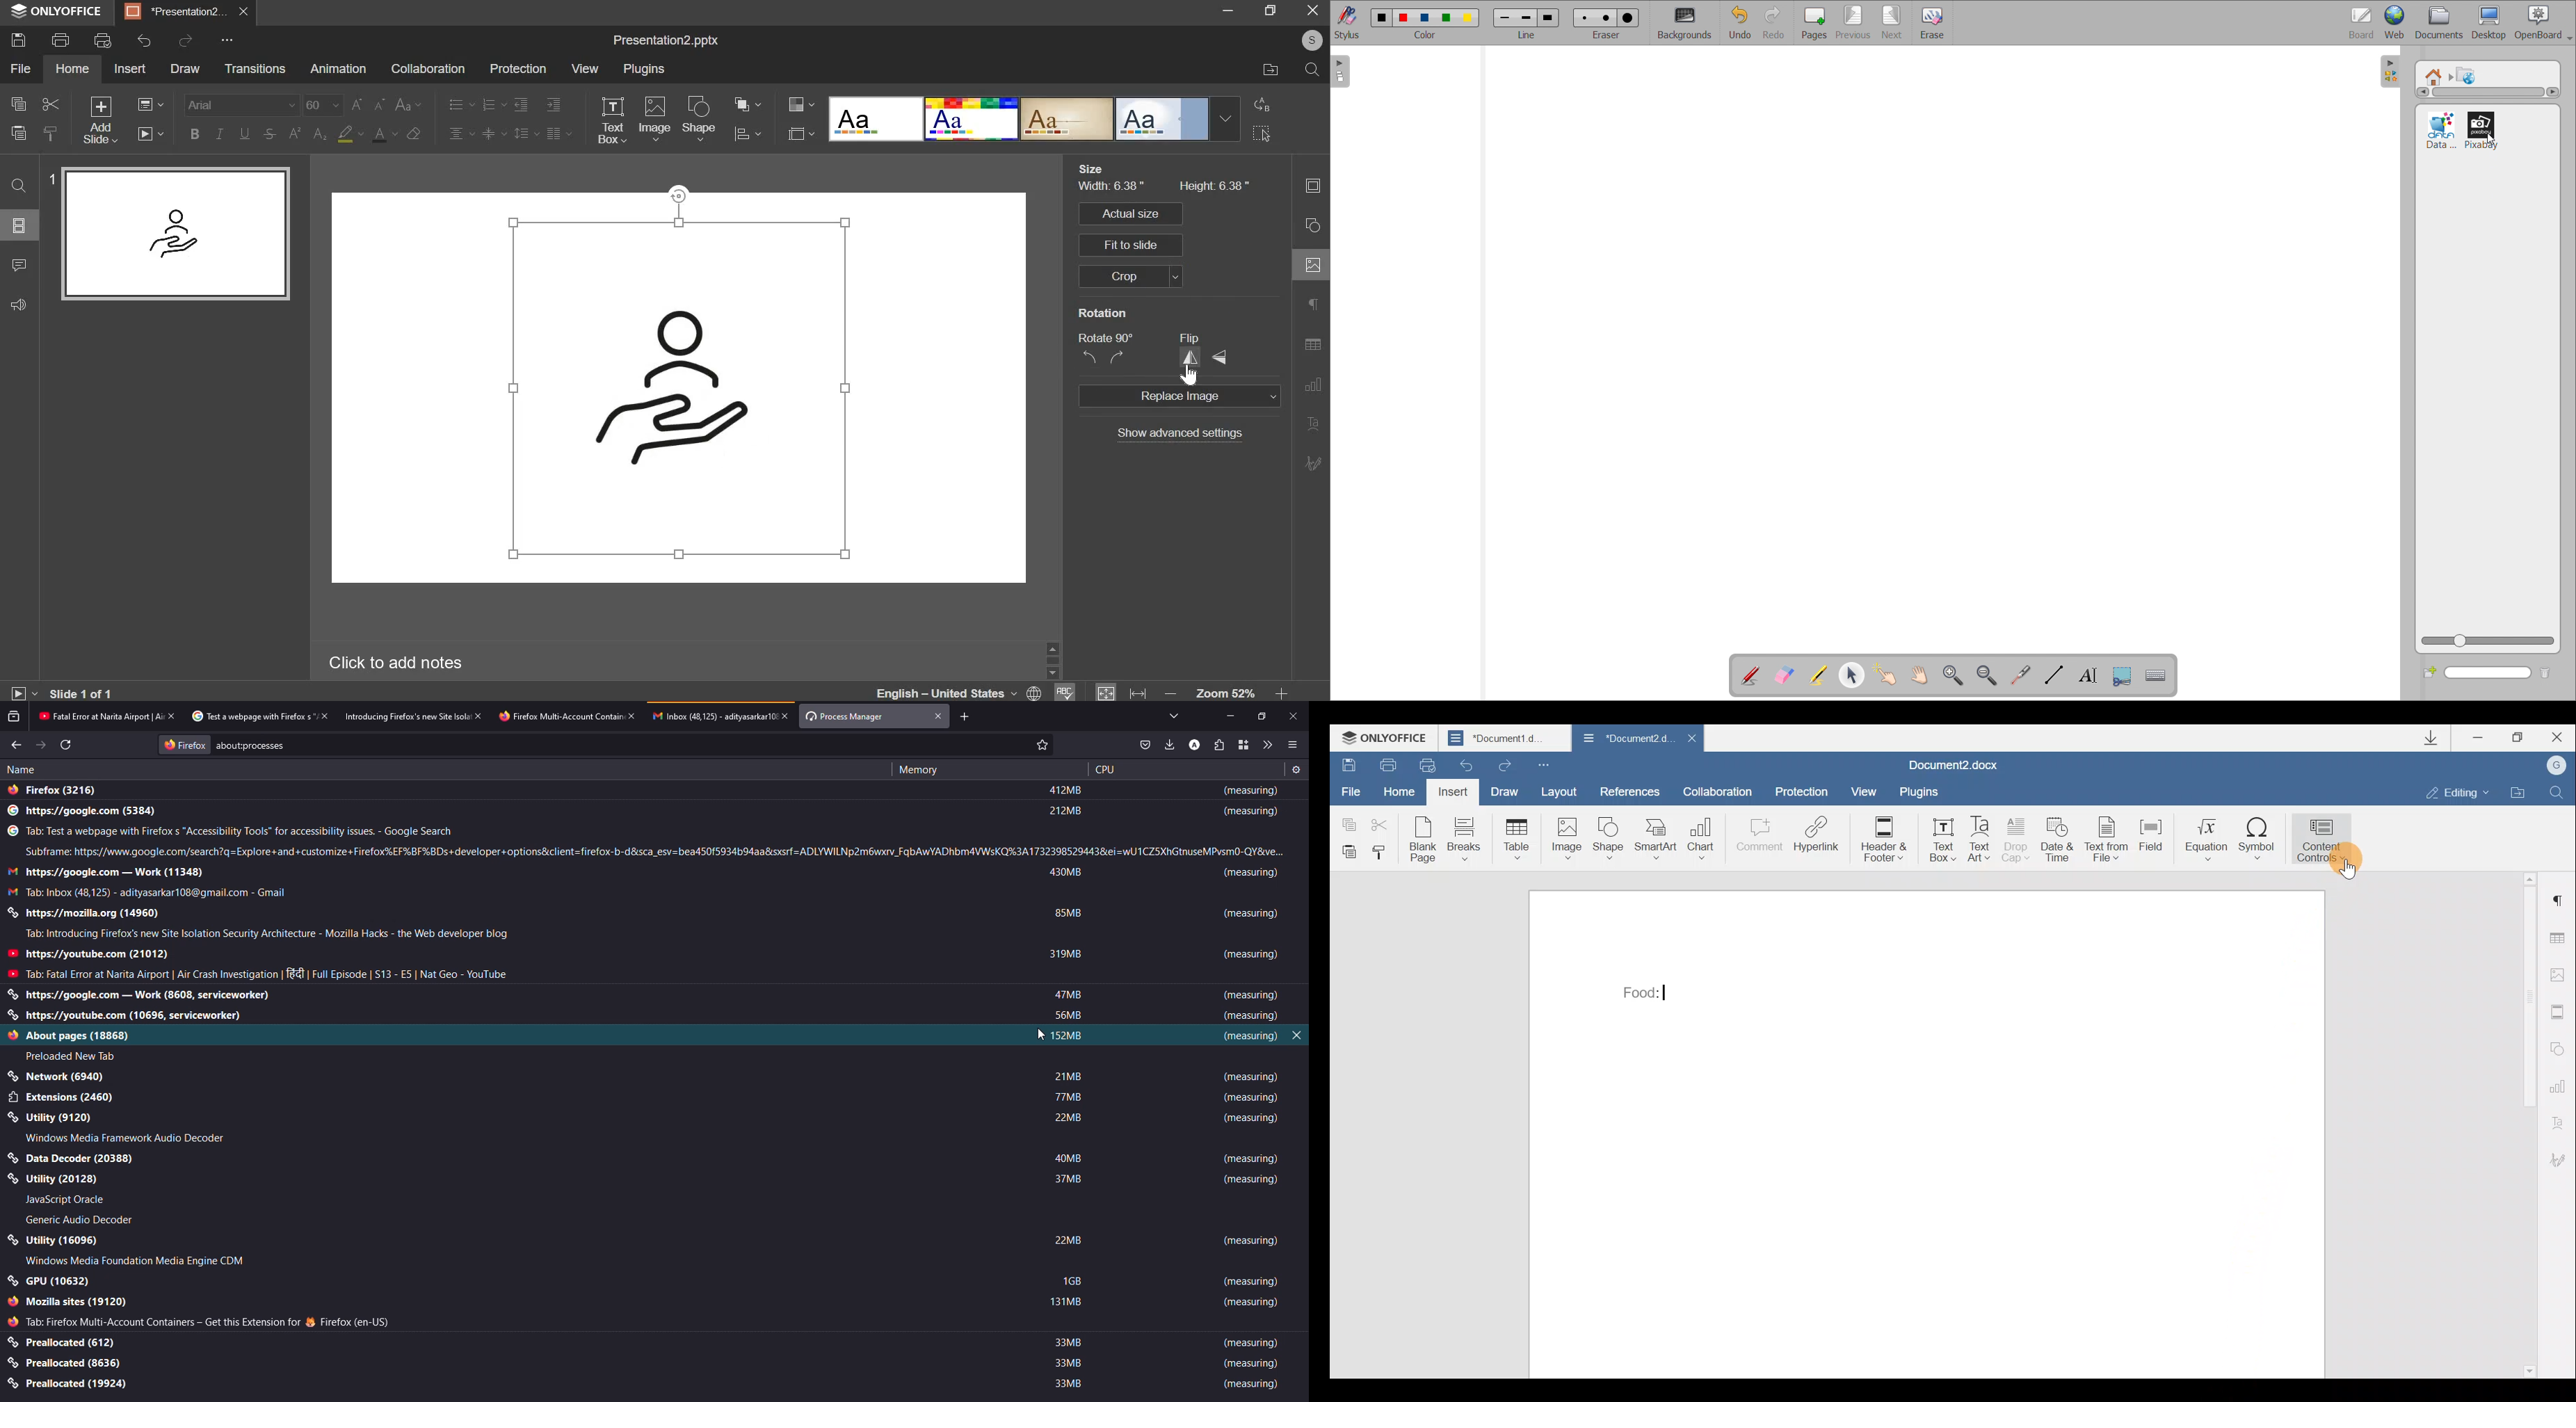 This screenshot has height=1428, width=2576. Describe the element at coordinates (1404, 793) in the screenshot. I see `Home` at that location.